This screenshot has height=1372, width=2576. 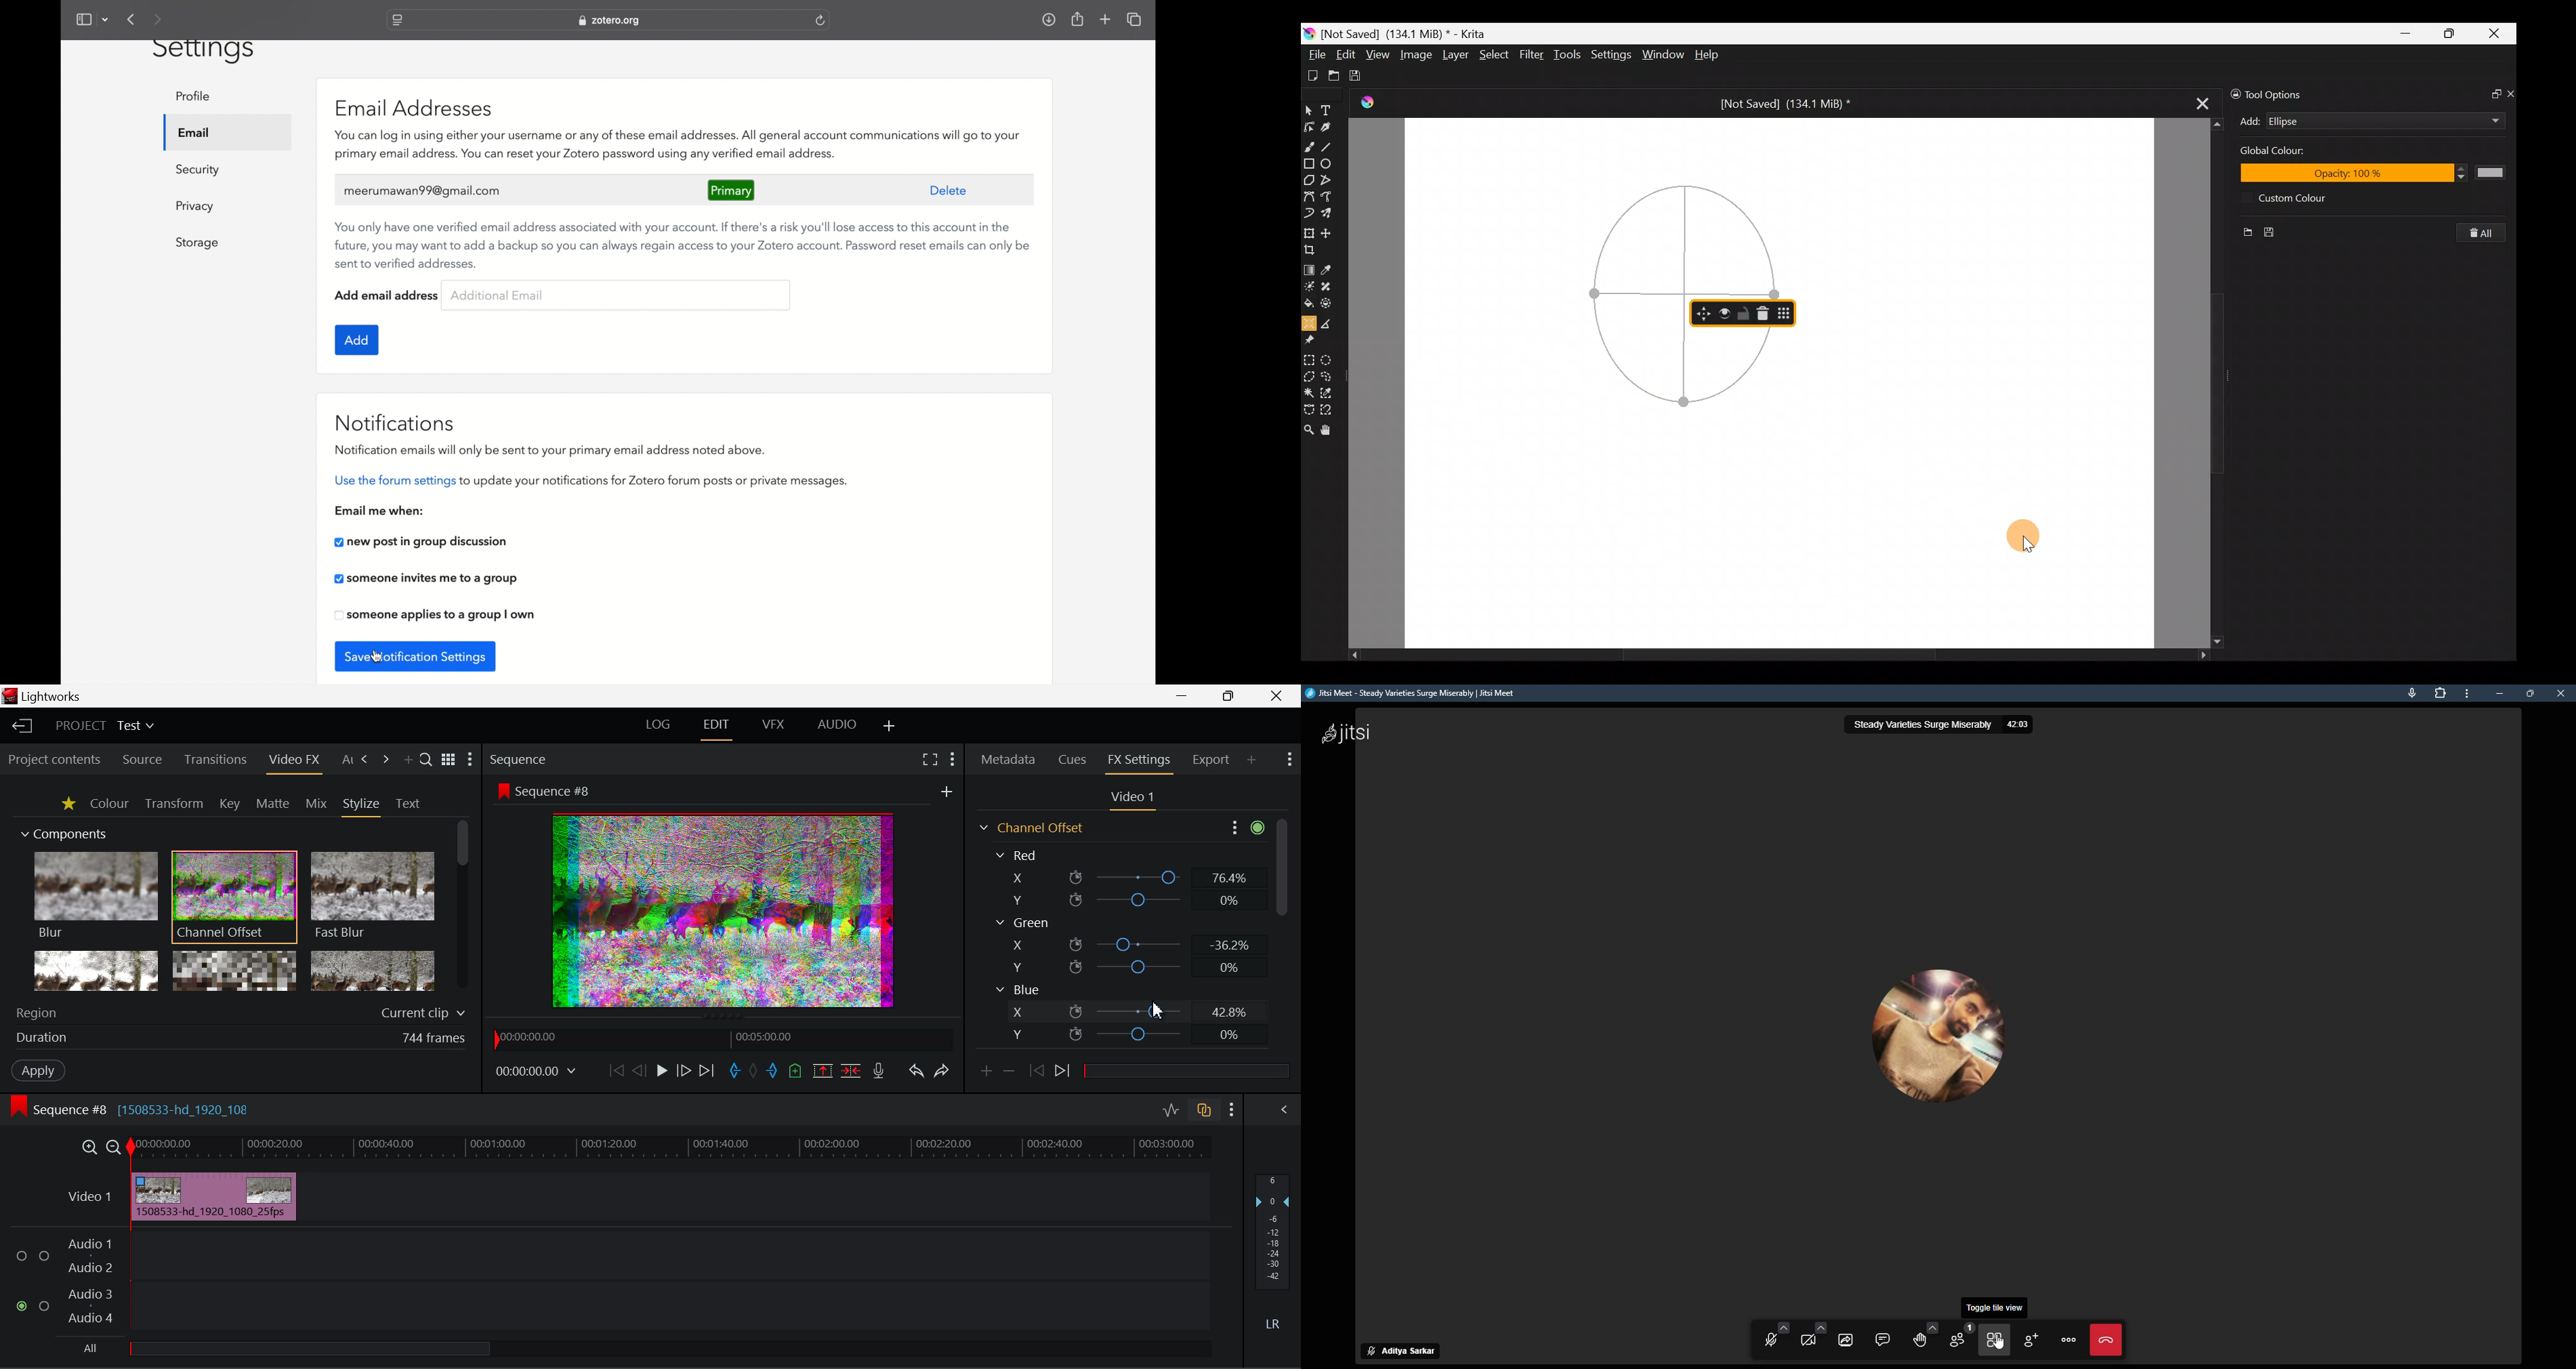 I want to click on show sidebar, so click(x=83, y=19).